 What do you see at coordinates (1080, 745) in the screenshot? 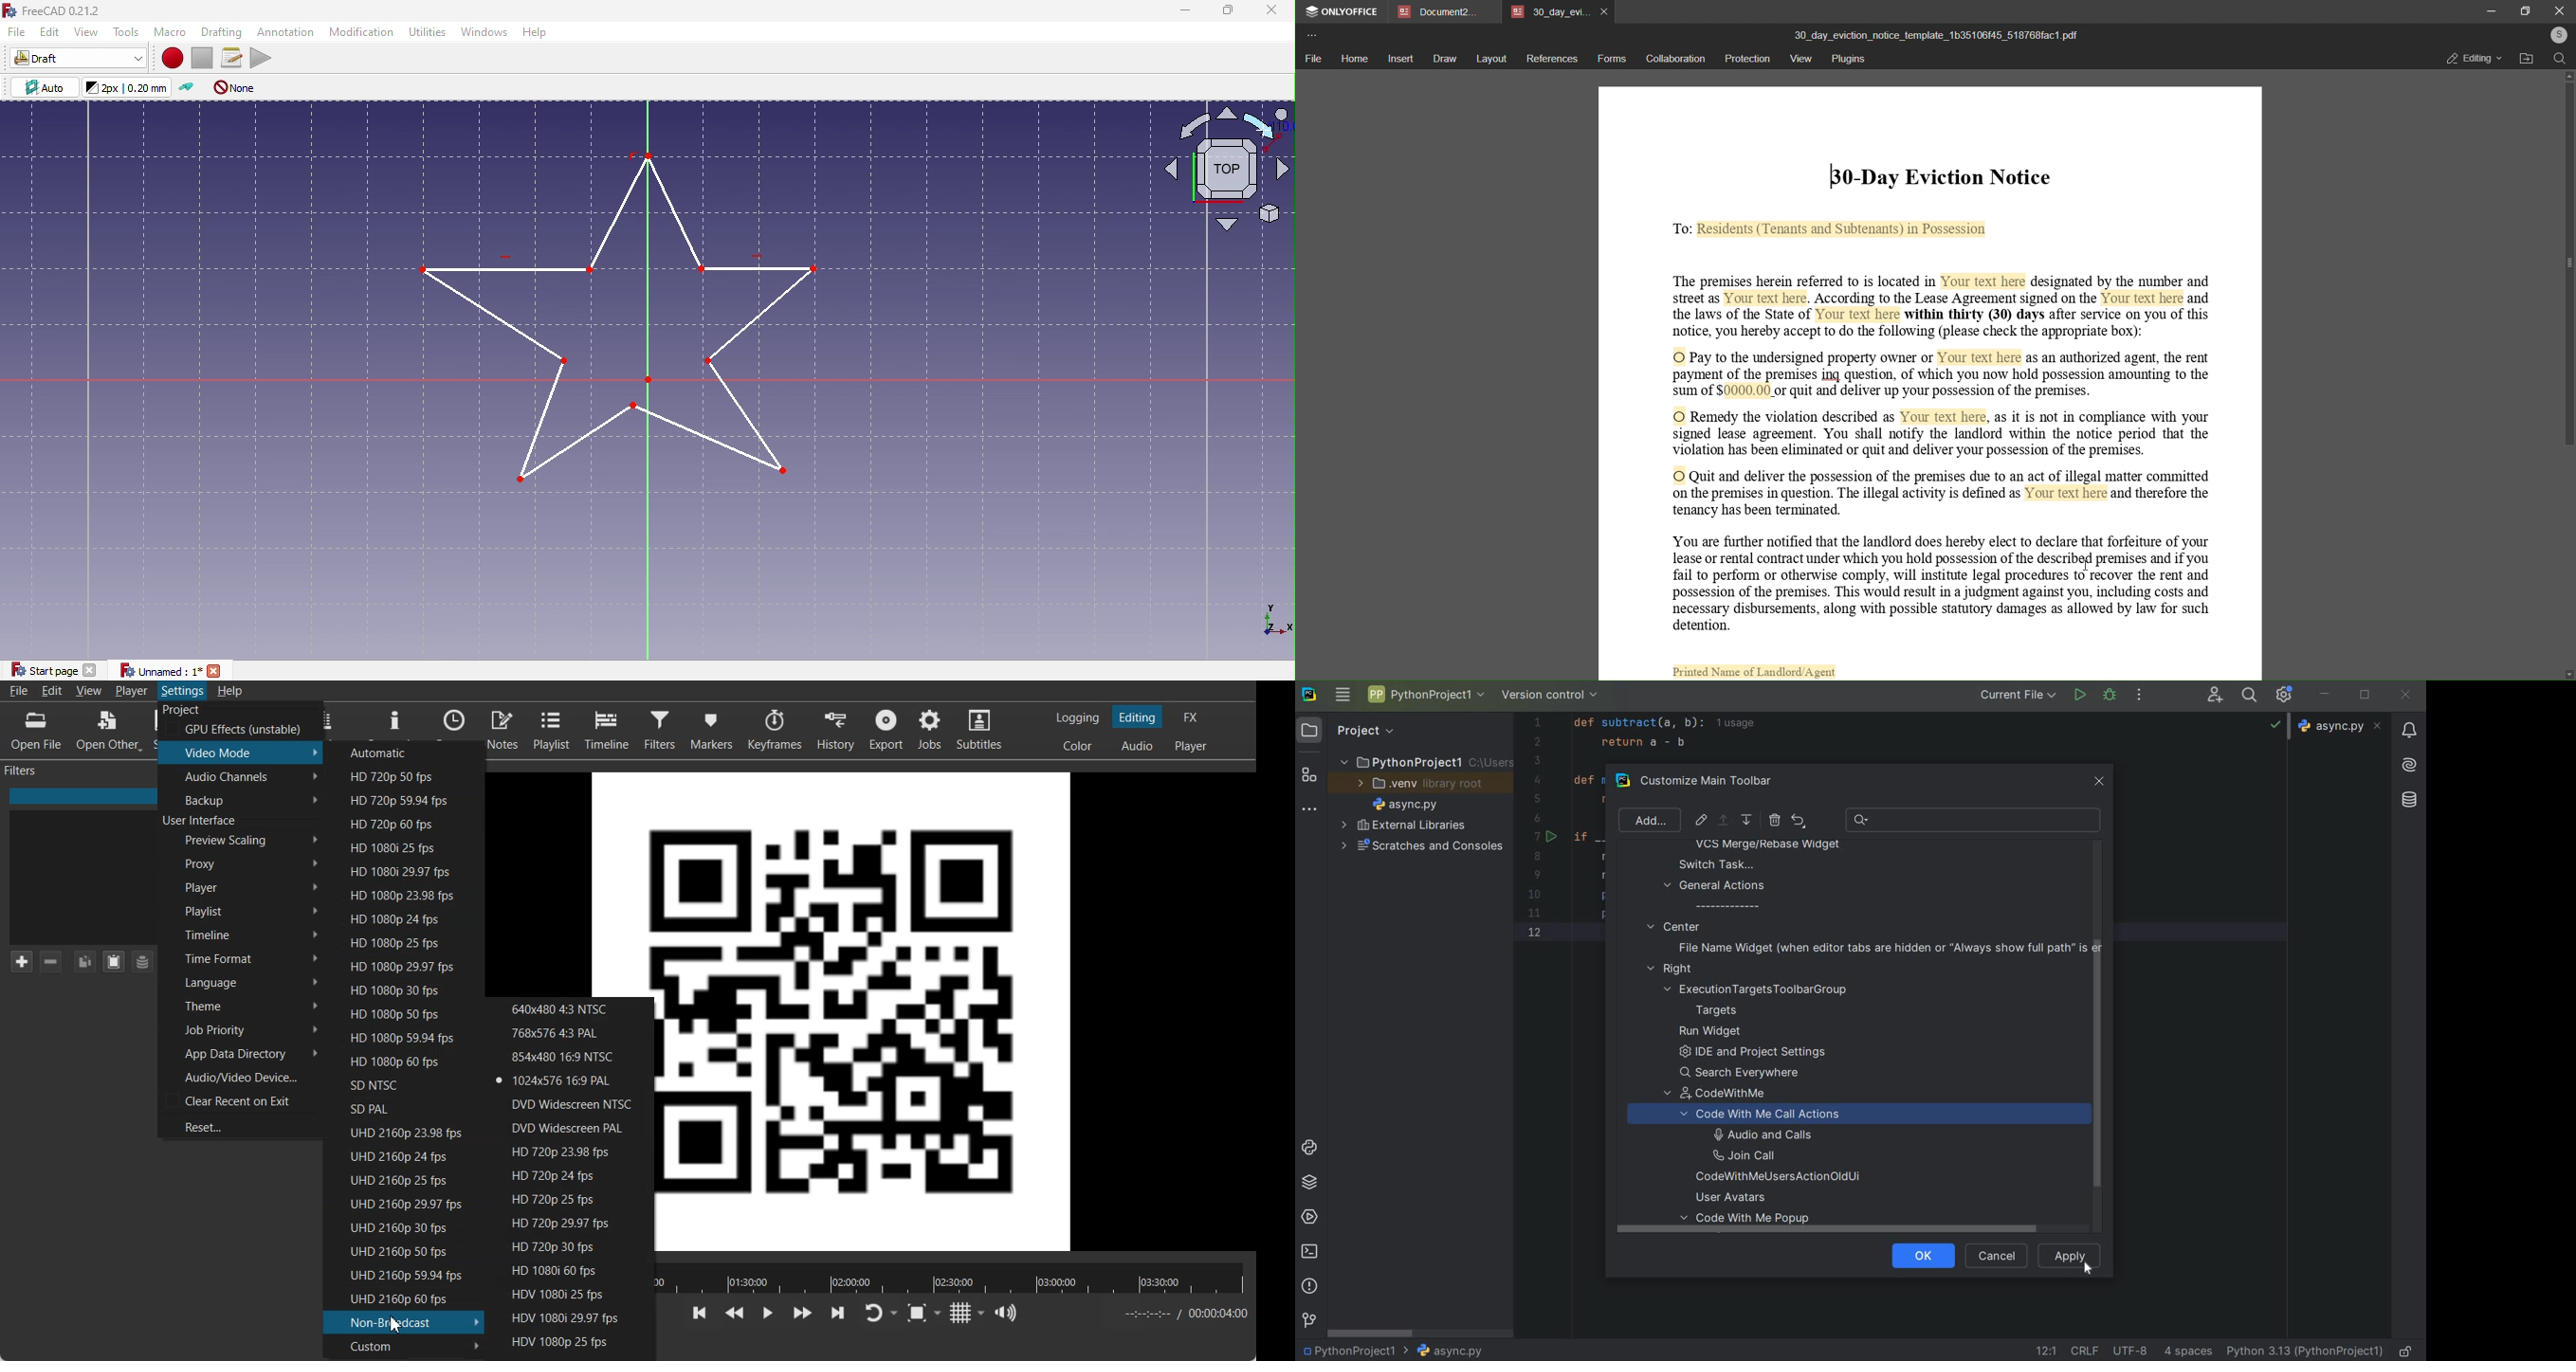
I see `Switch to the color layout` at bounding box center [1080, 745].